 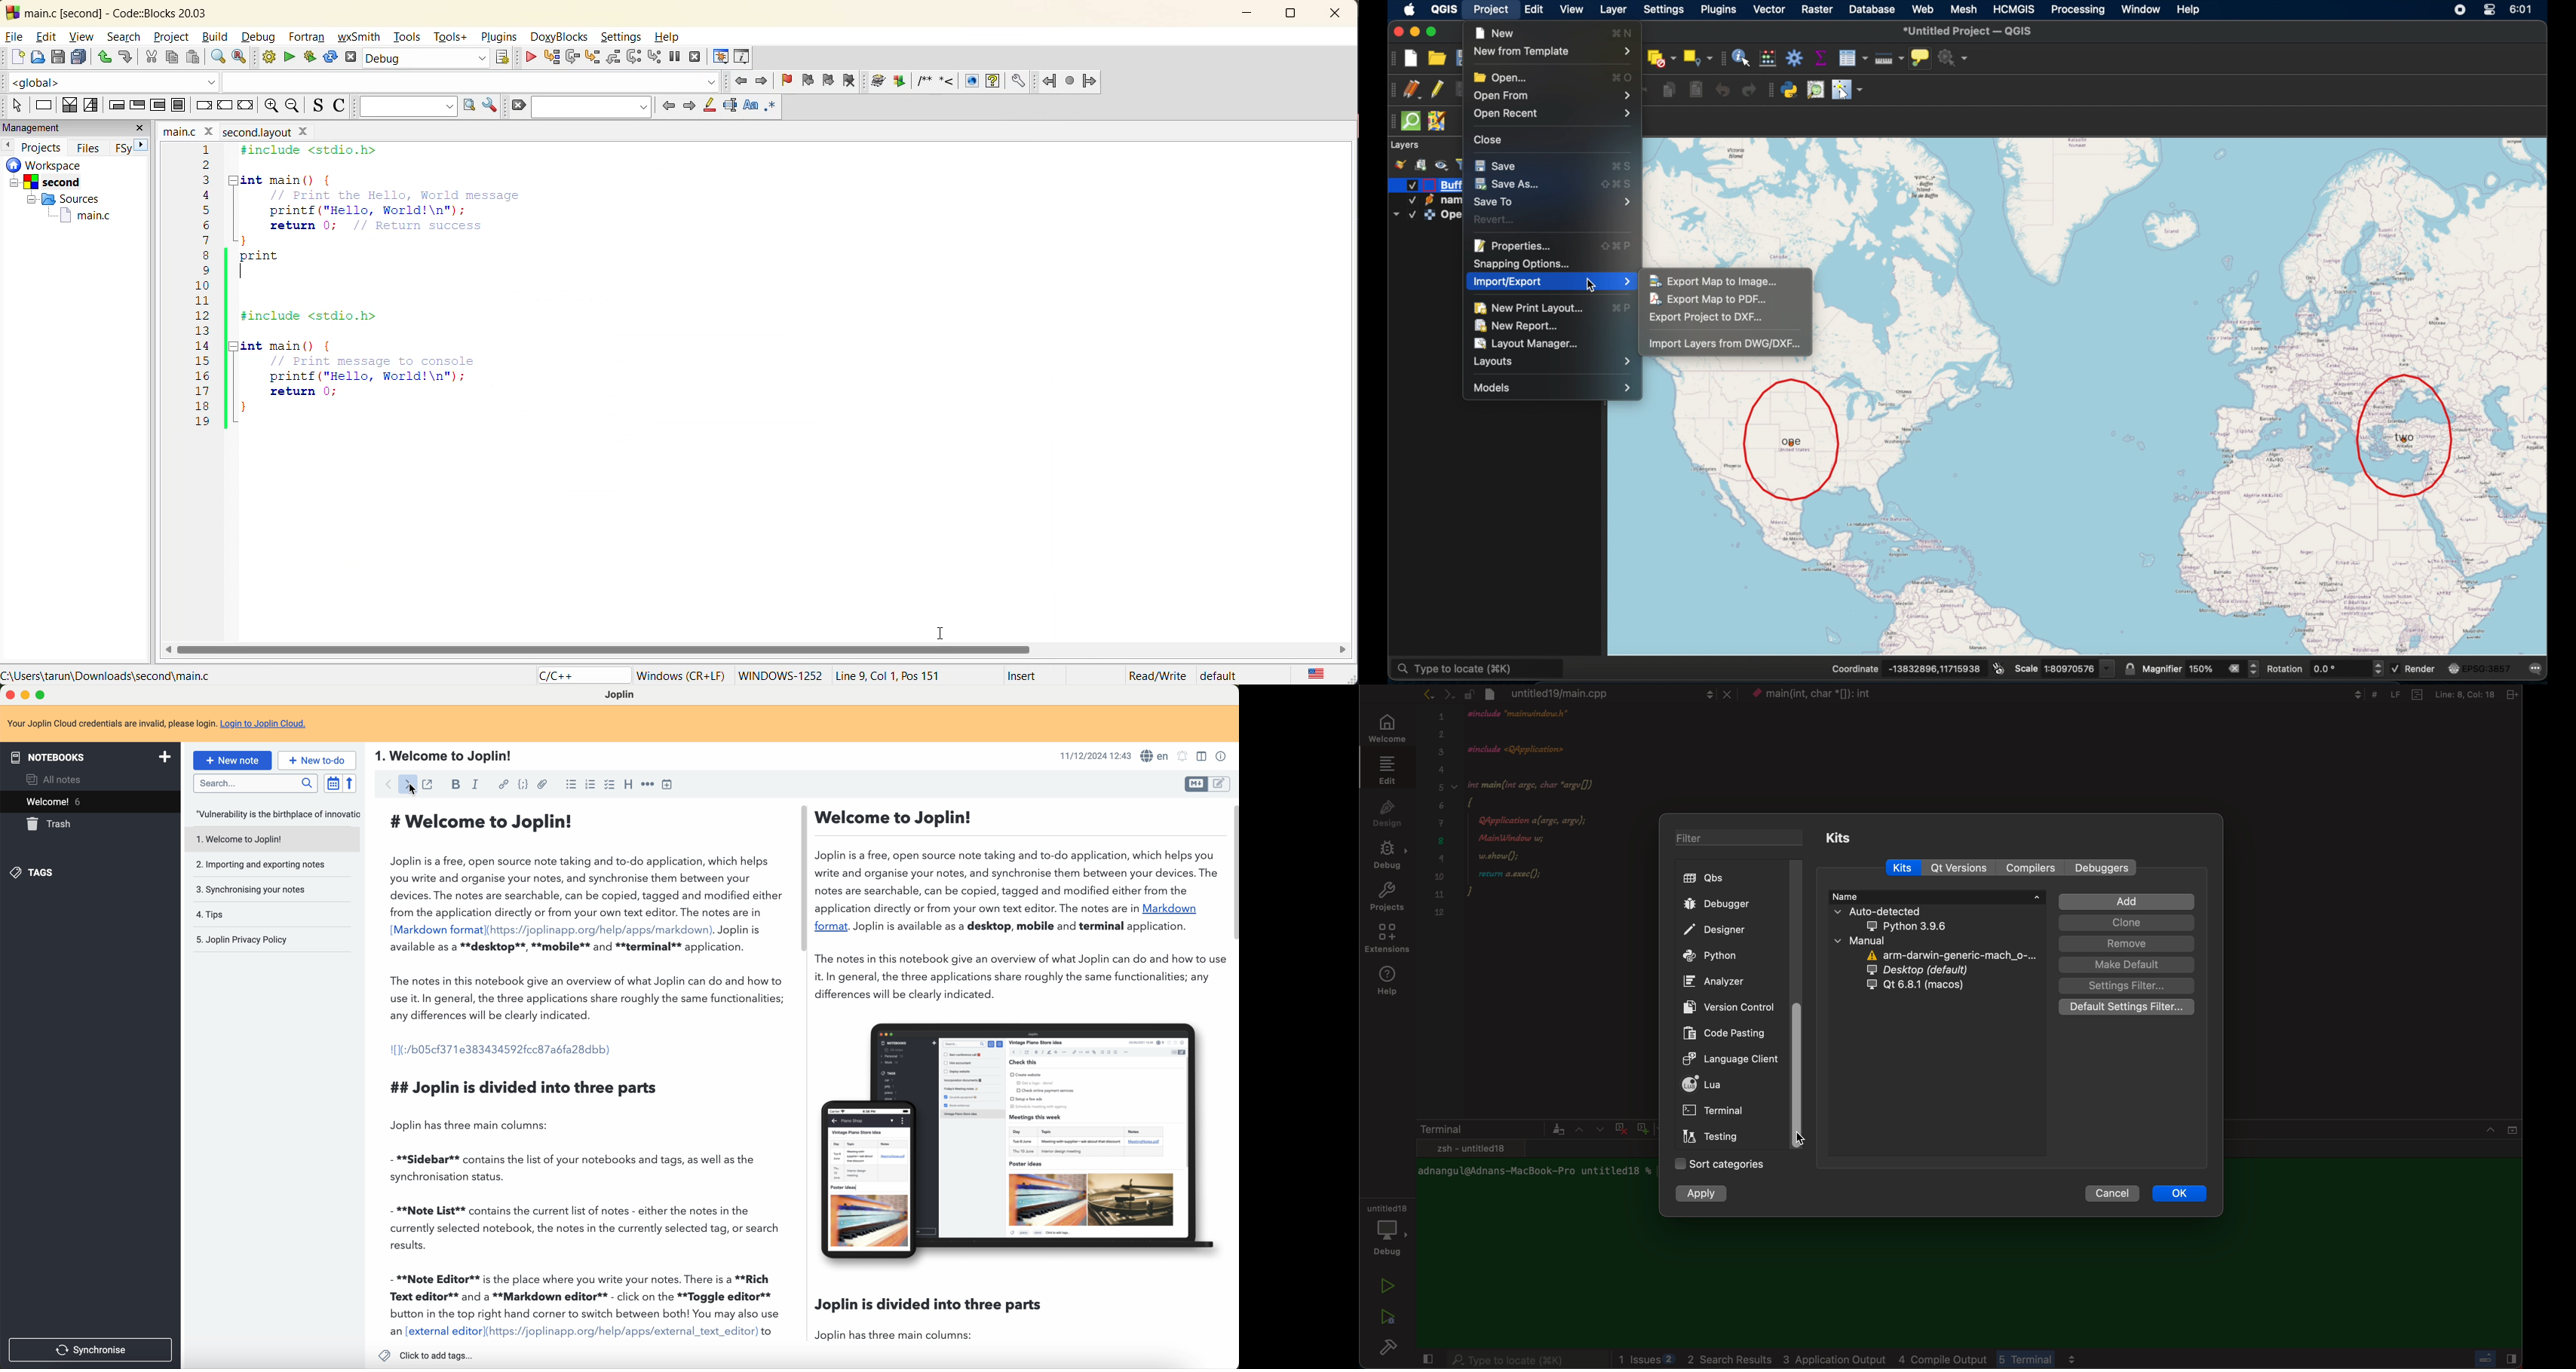 I want to click on reverse sort order, so click(x=351, y=783).